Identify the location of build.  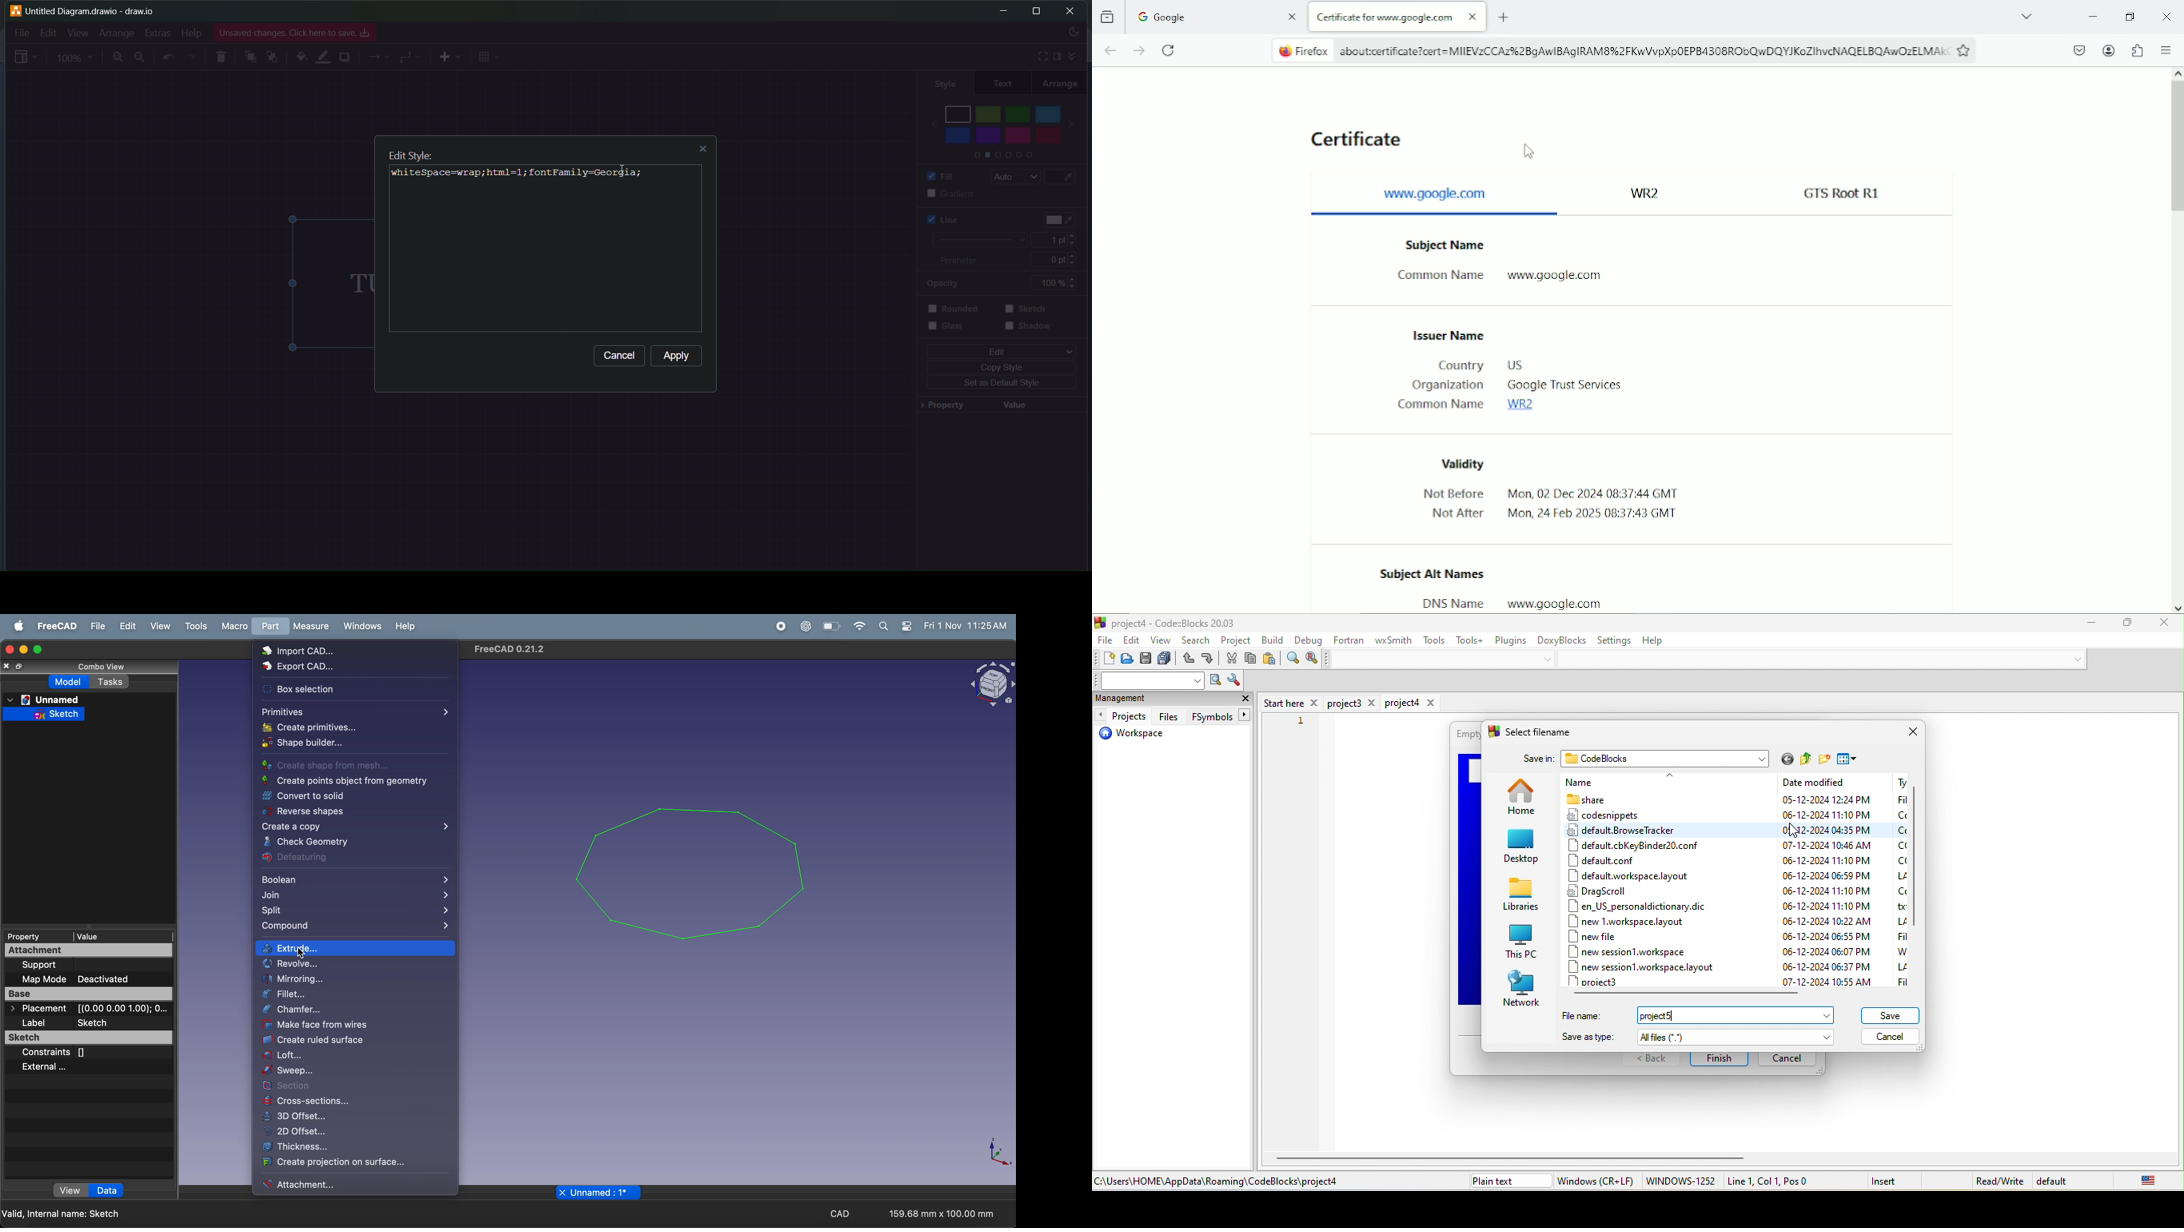
(1274, 640).